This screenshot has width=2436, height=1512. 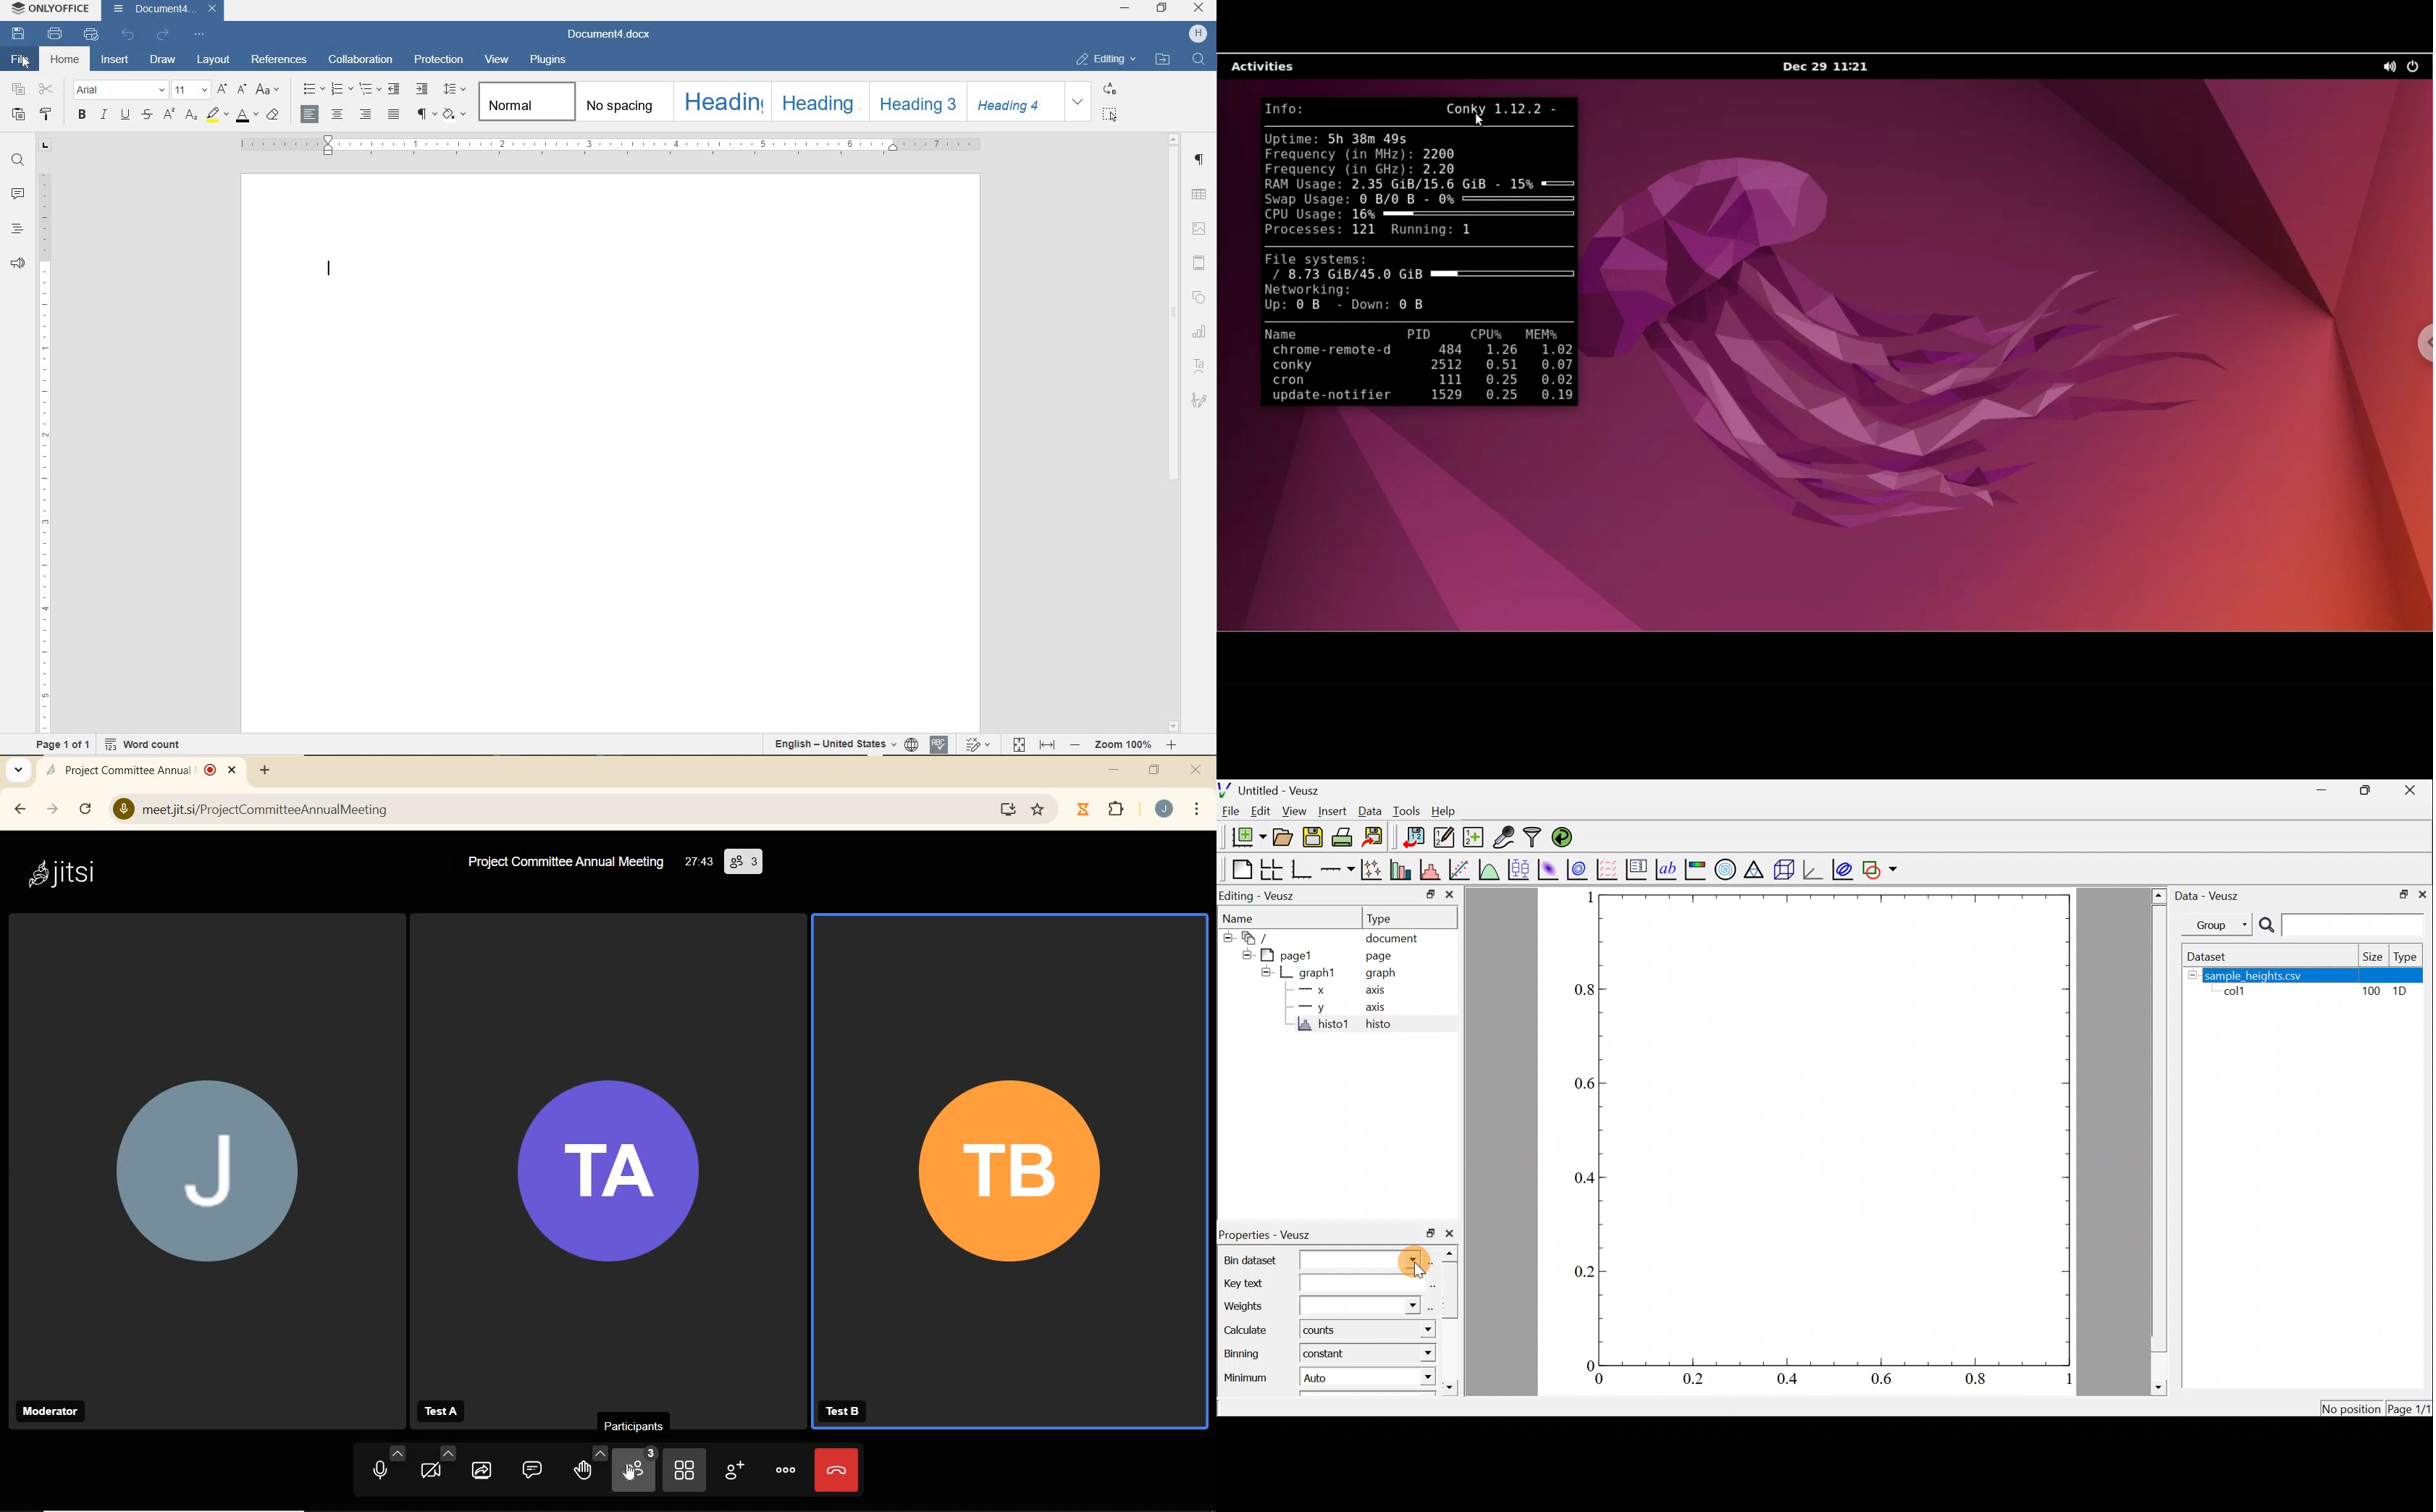 What do you see at coordinates (1120, 812) in the screenshot?
I see `EXTENSIONS` at bounding box center [1120, 812].